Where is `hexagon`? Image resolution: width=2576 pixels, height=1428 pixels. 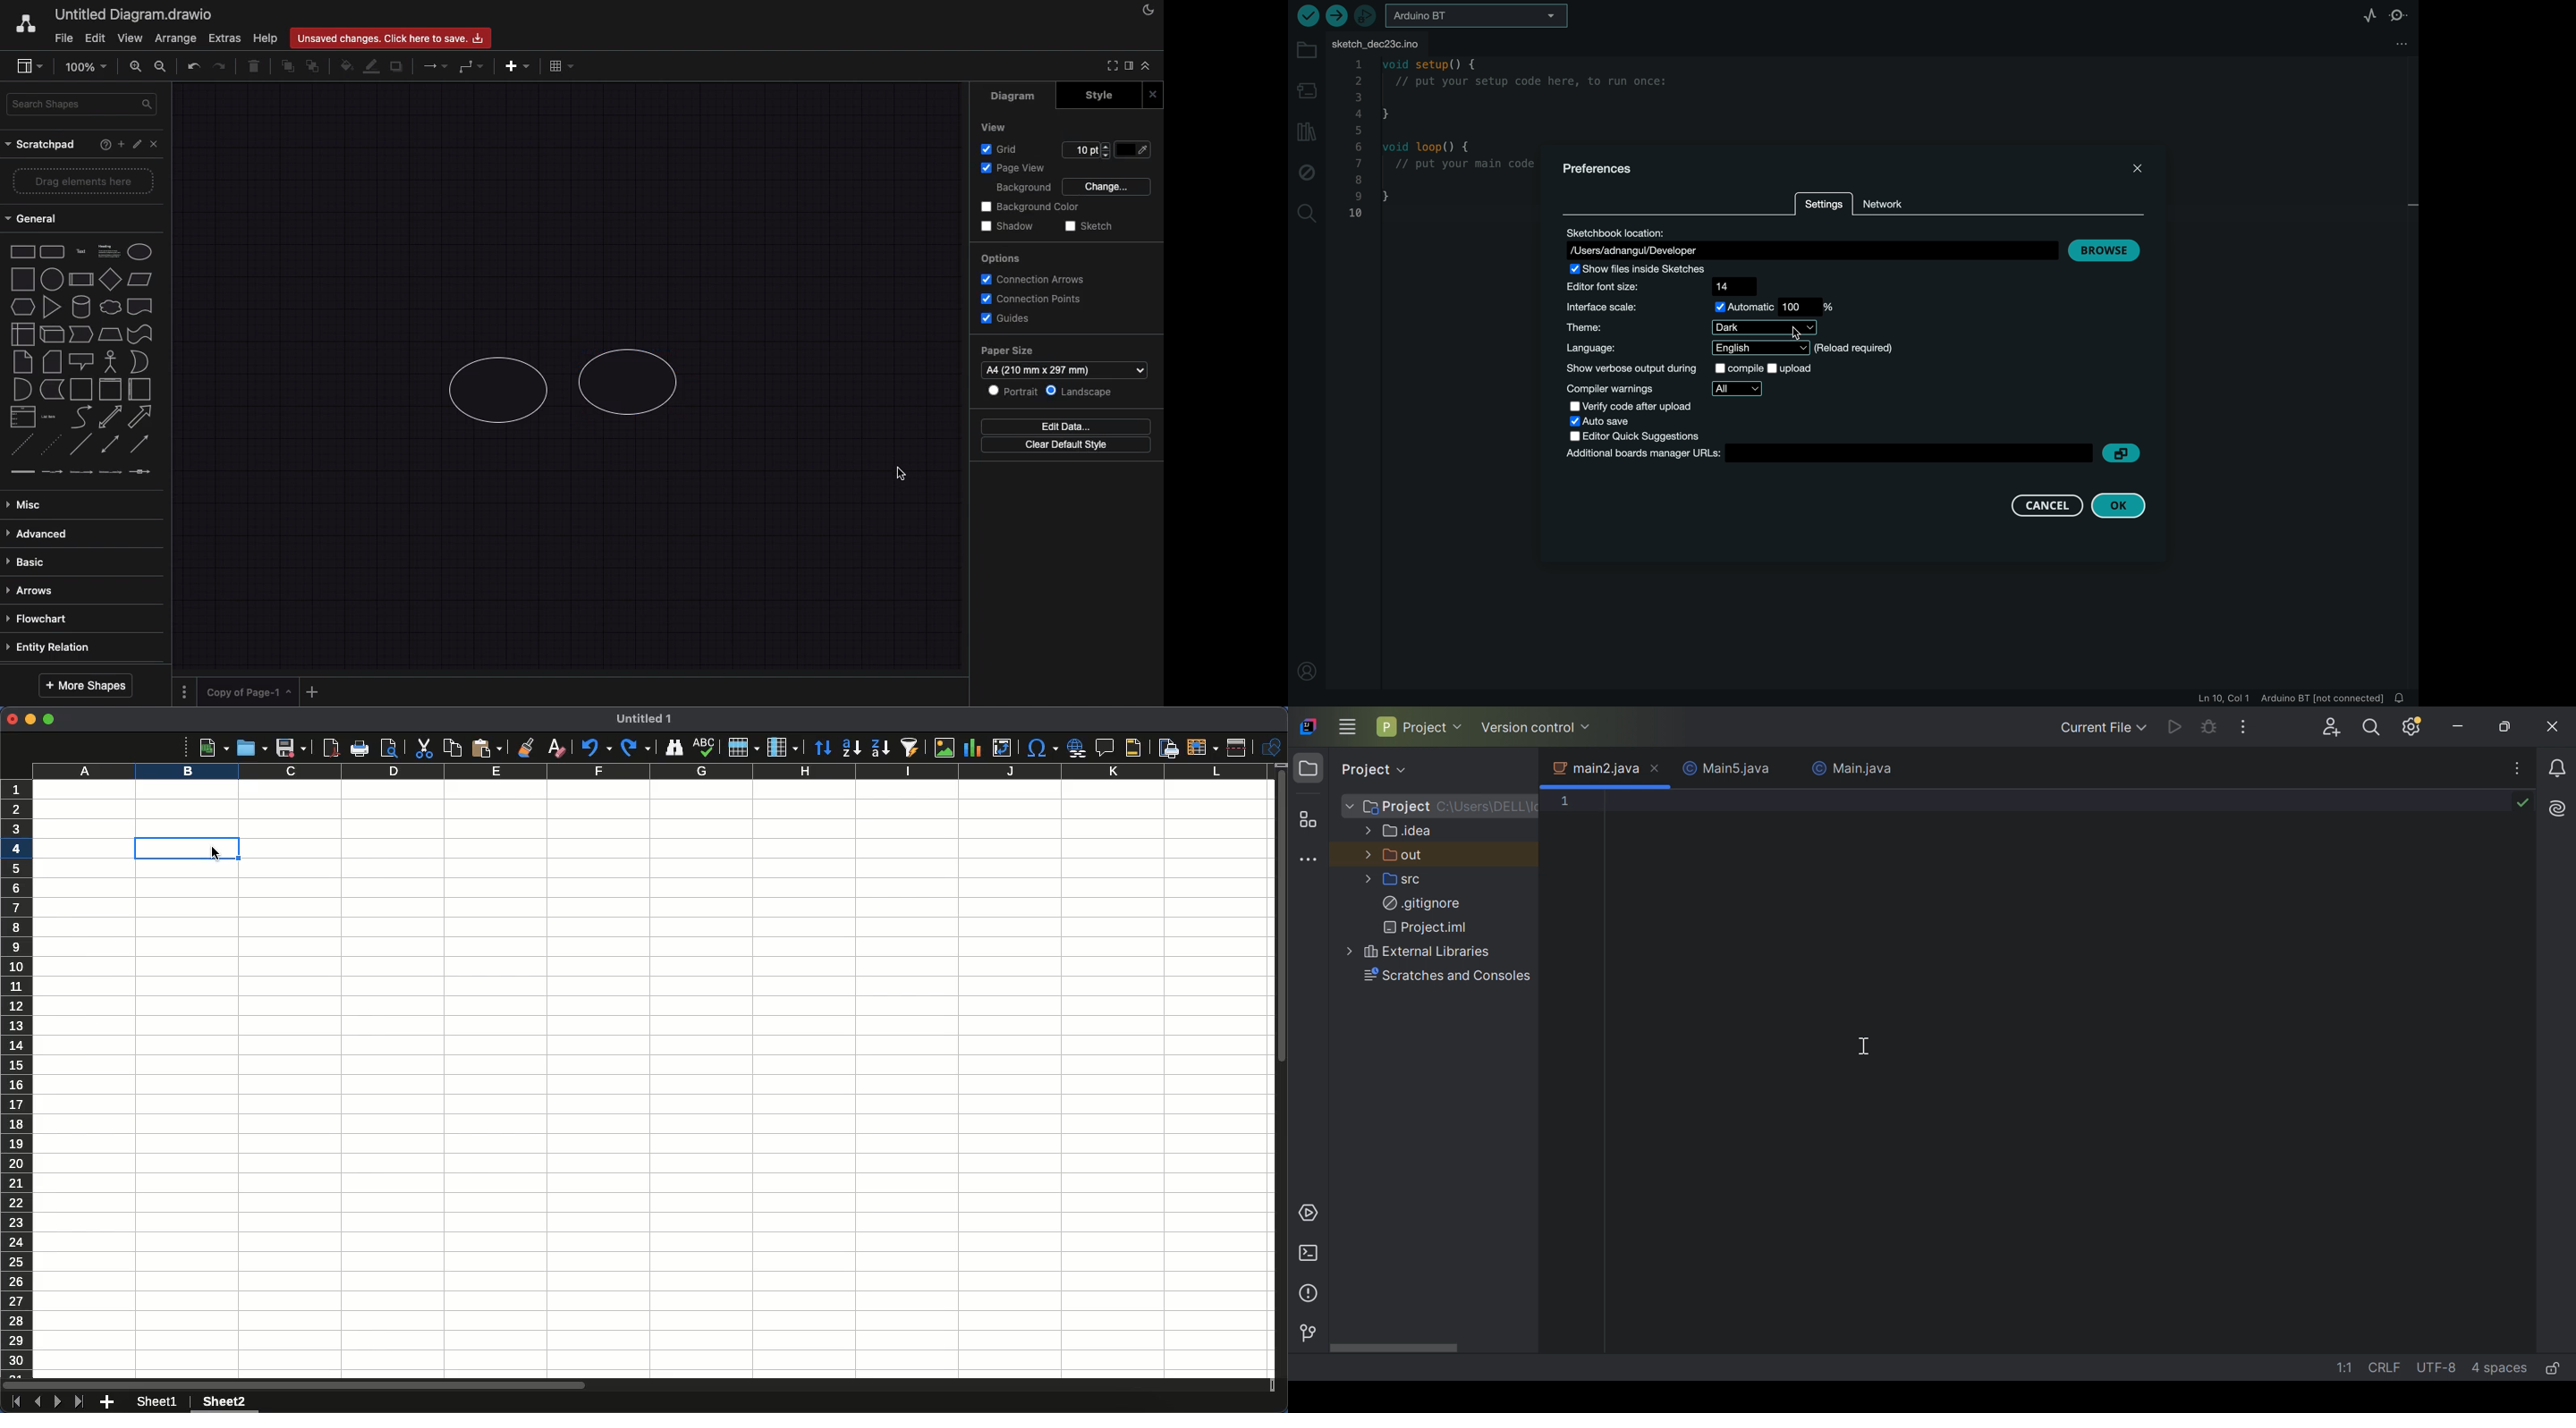
hexagon is located at coordinates (22, 307).